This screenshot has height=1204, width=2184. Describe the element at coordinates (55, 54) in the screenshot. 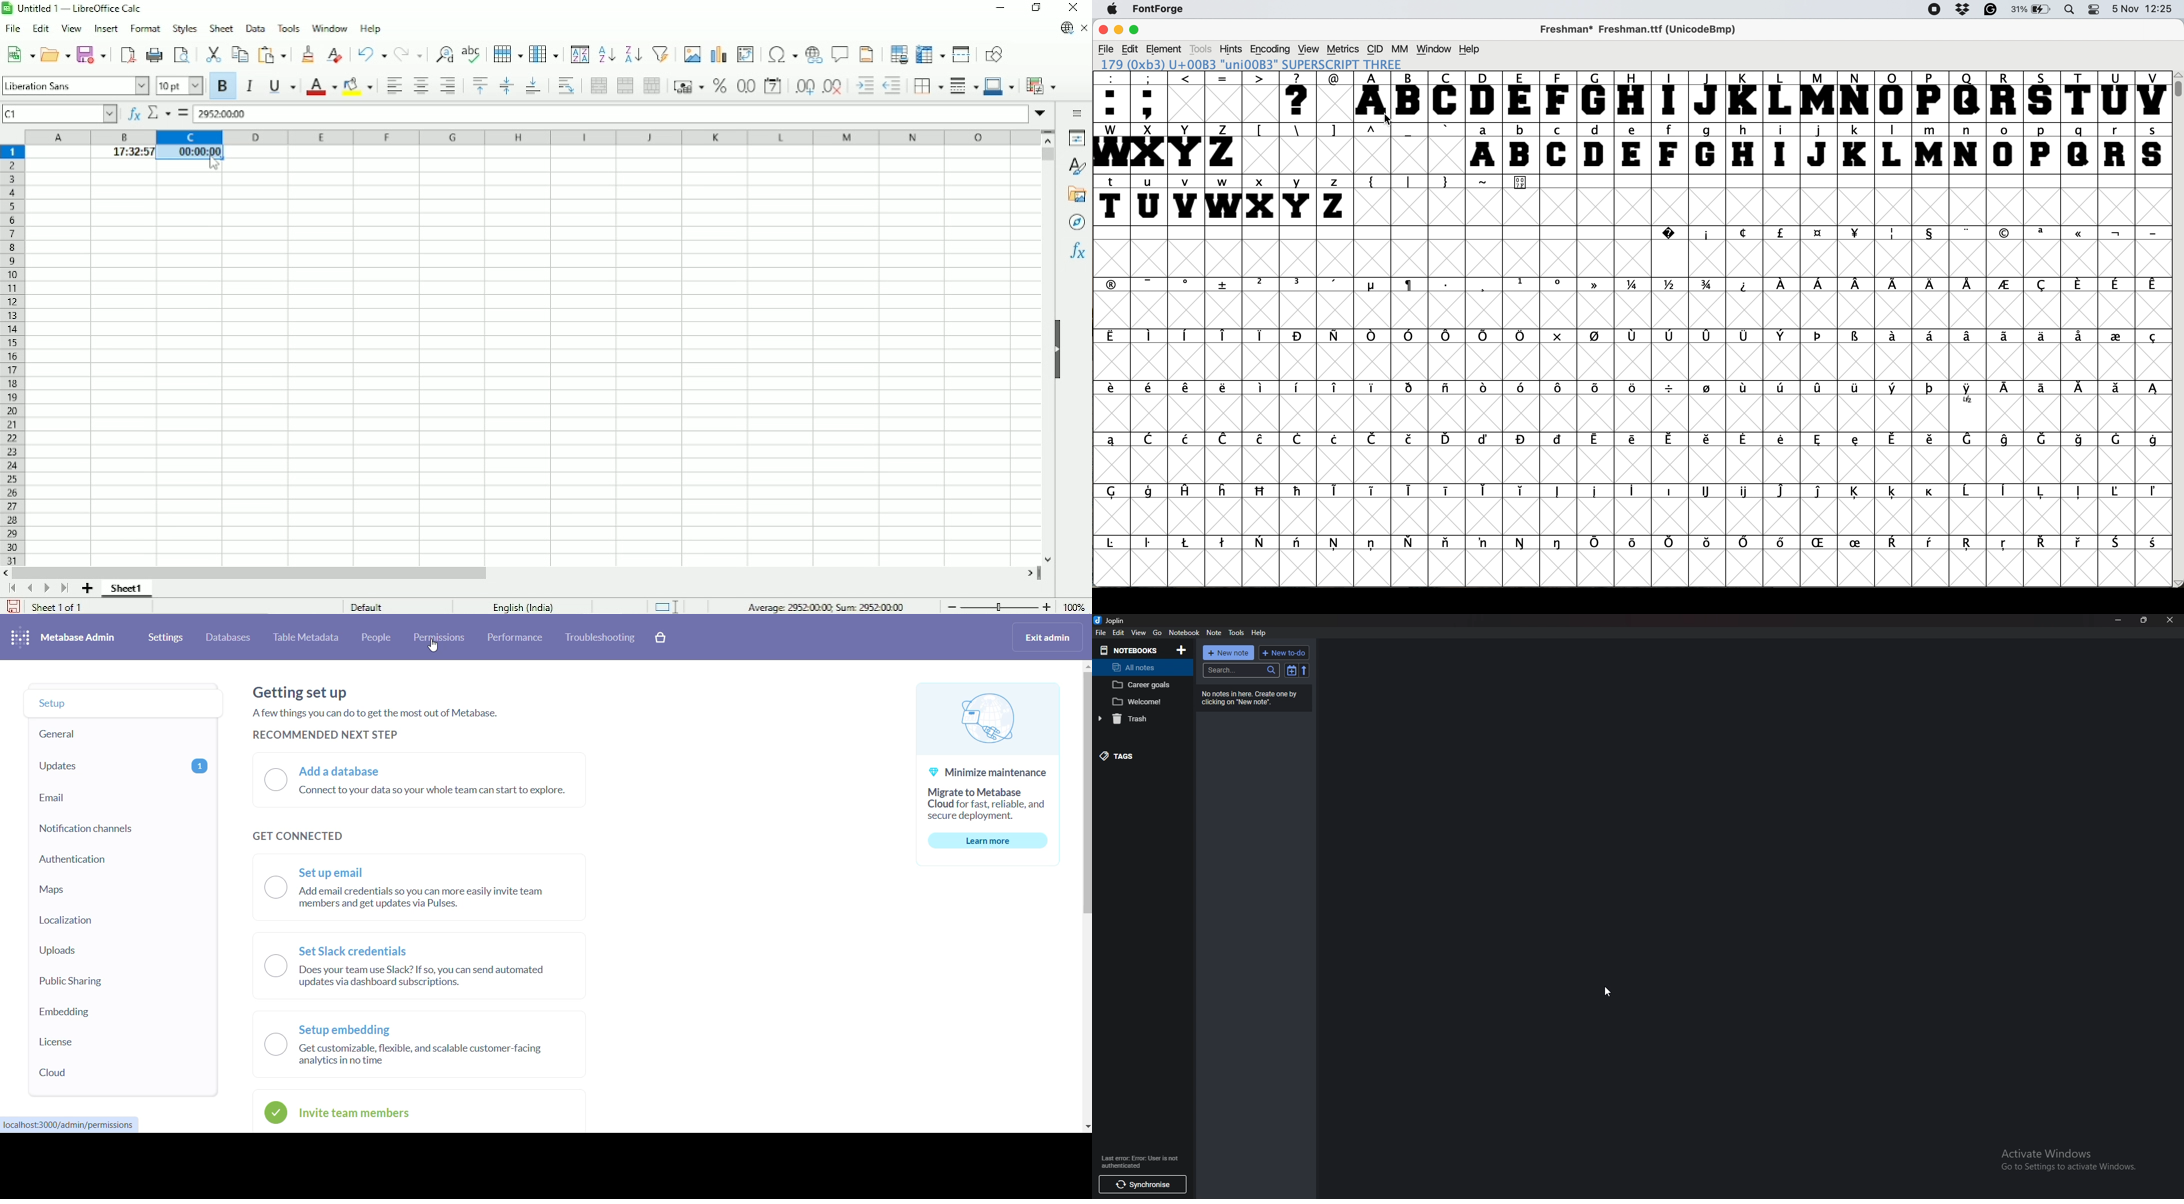

I see `Open` at that location.